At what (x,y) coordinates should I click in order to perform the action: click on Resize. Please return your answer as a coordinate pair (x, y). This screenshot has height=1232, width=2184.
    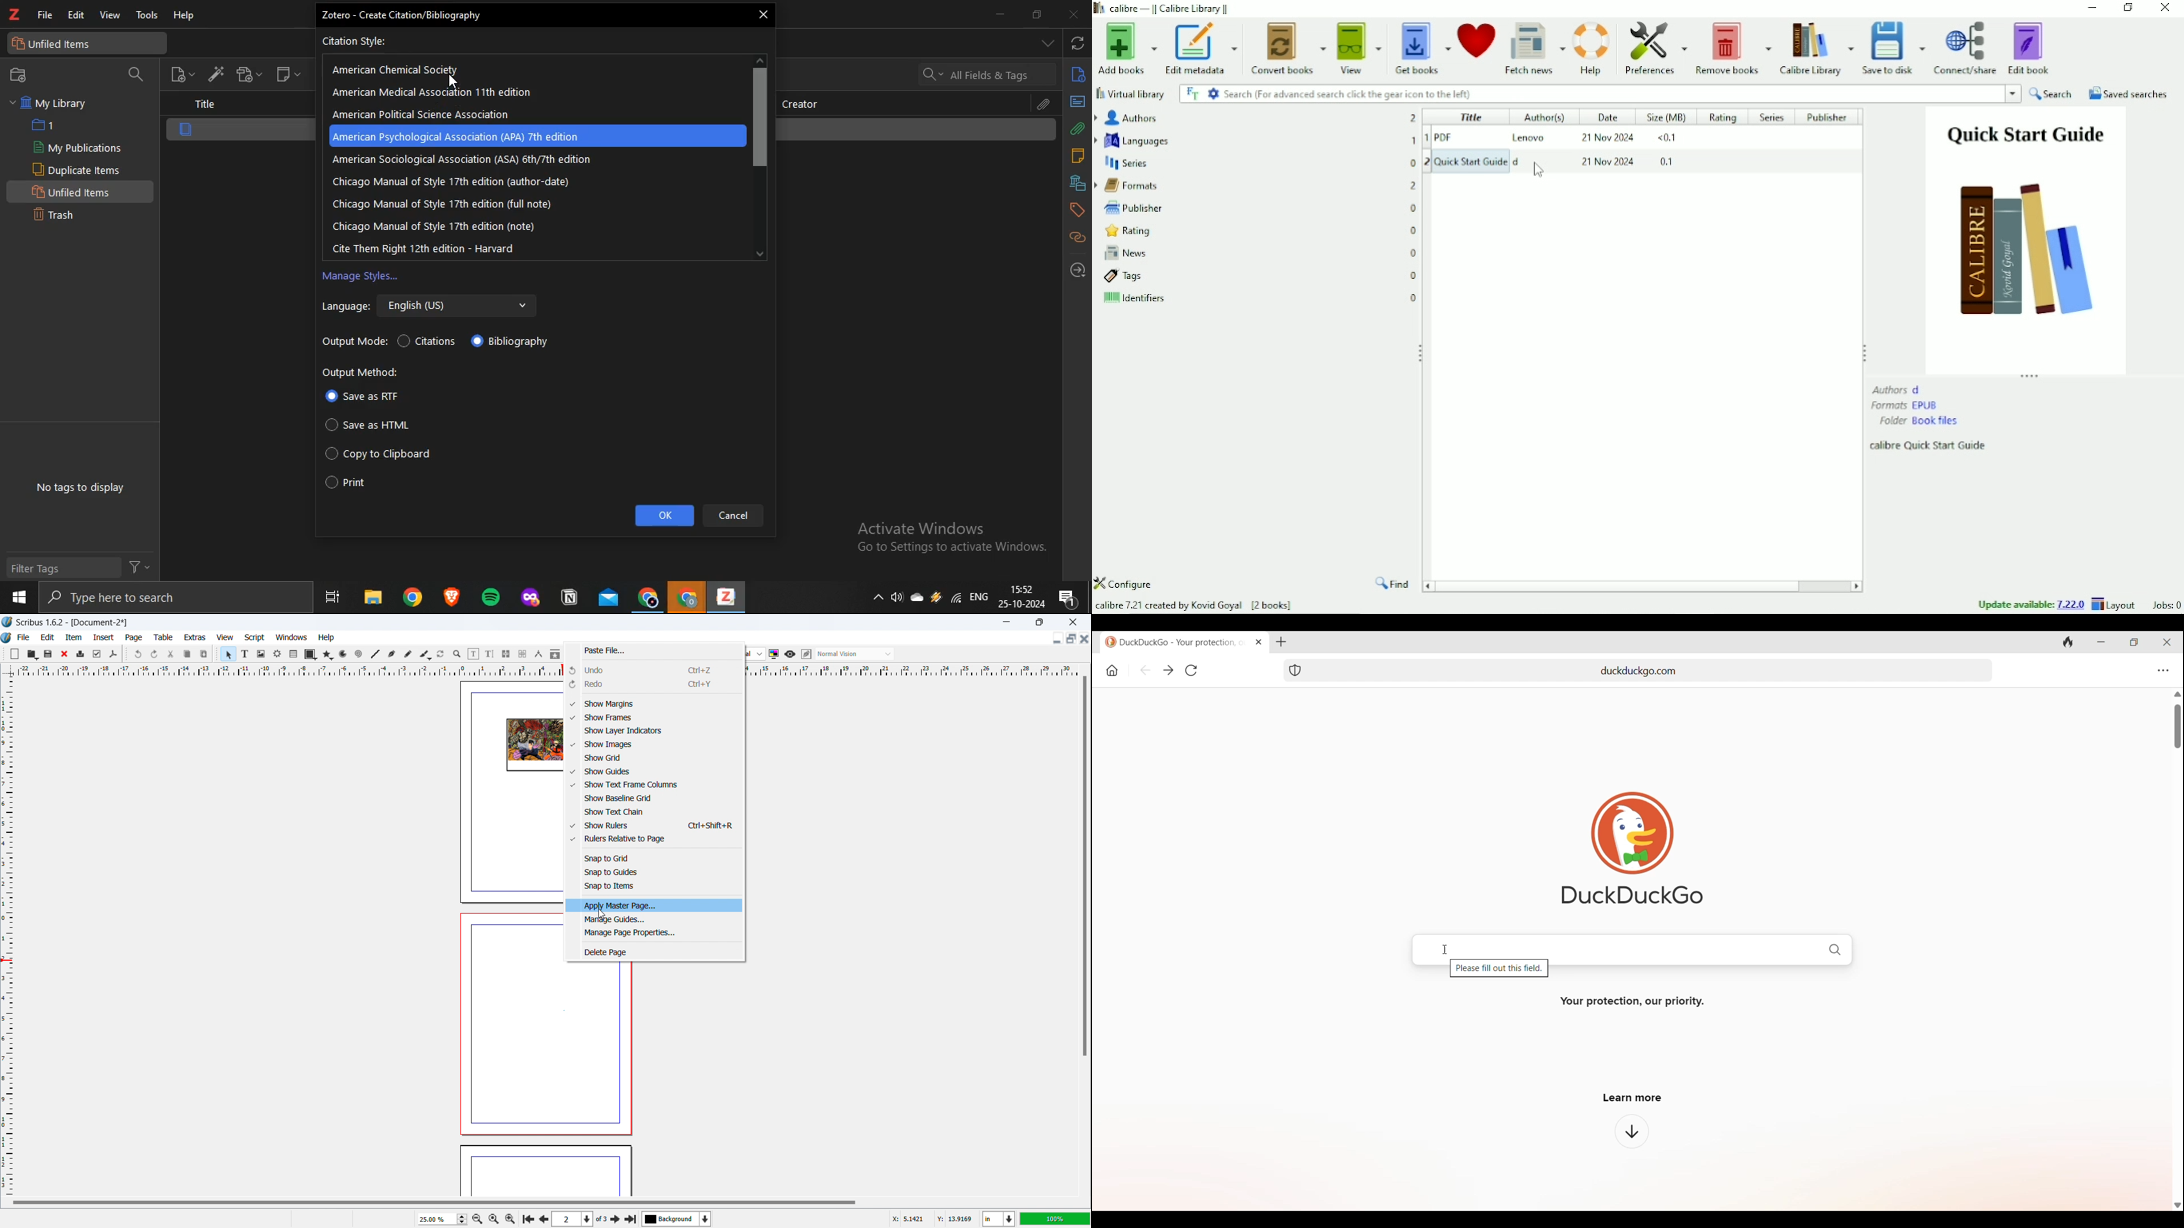
    Looking at the image, I should click on (1422, 353).